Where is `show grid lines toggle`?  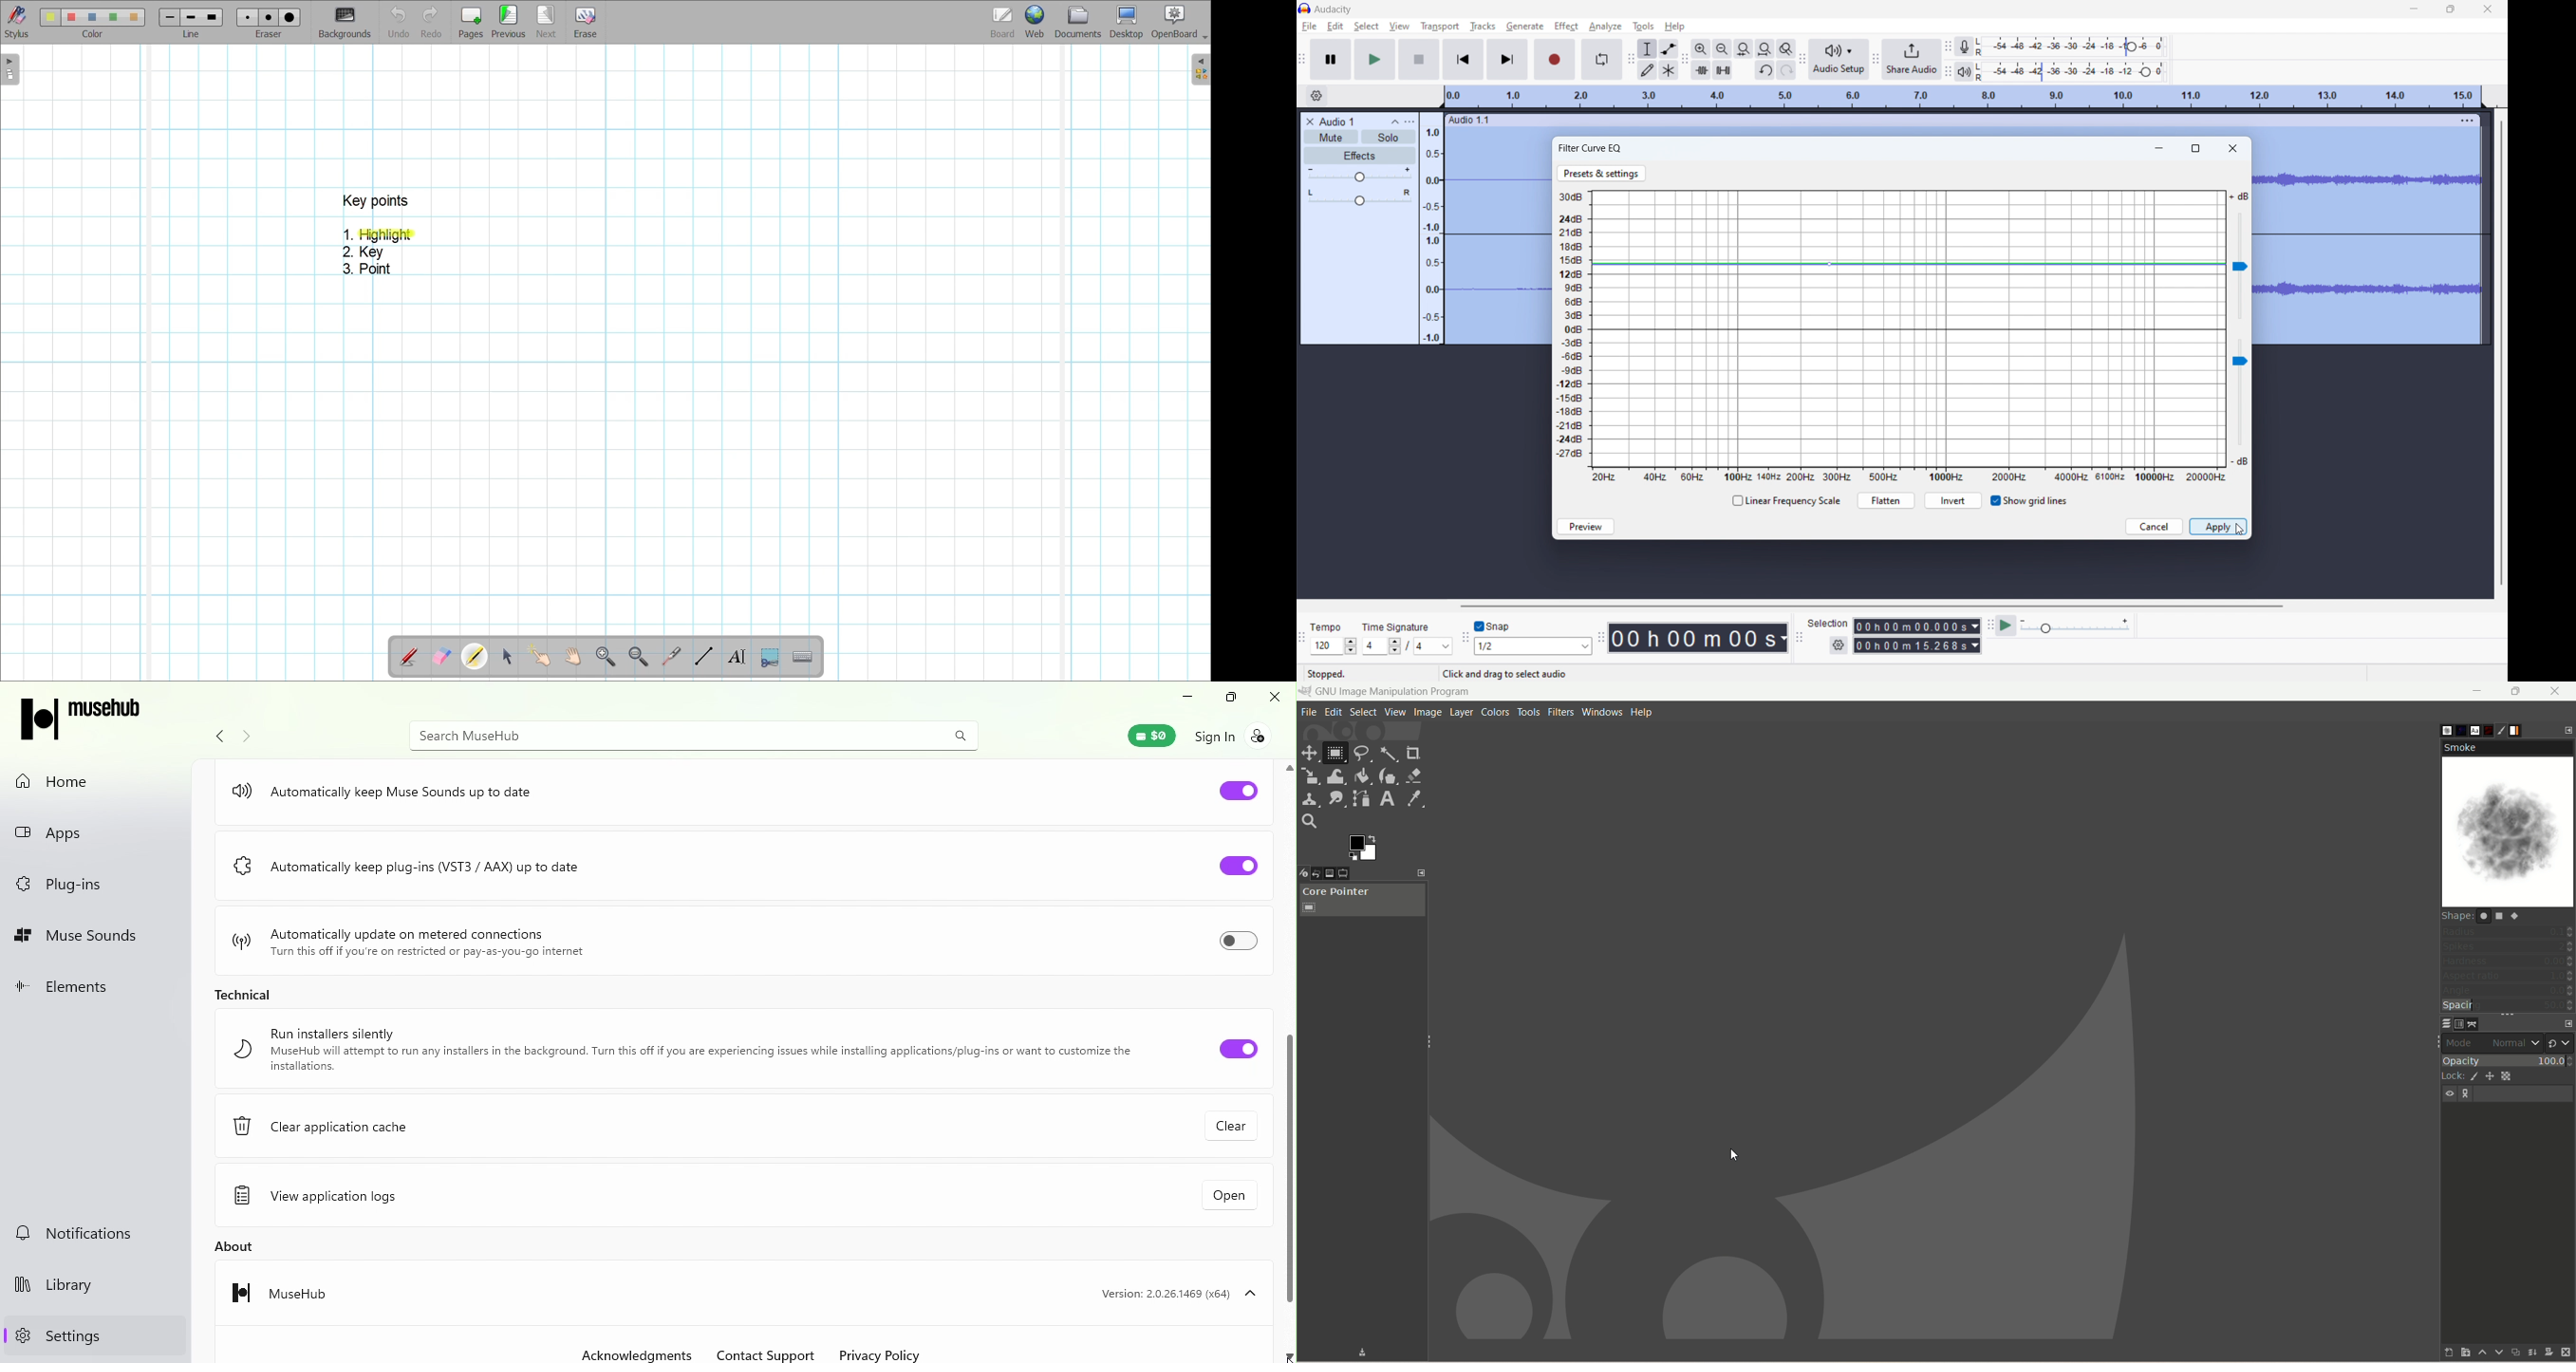
show grid lines toggle is located at coordinates (2029, 501).